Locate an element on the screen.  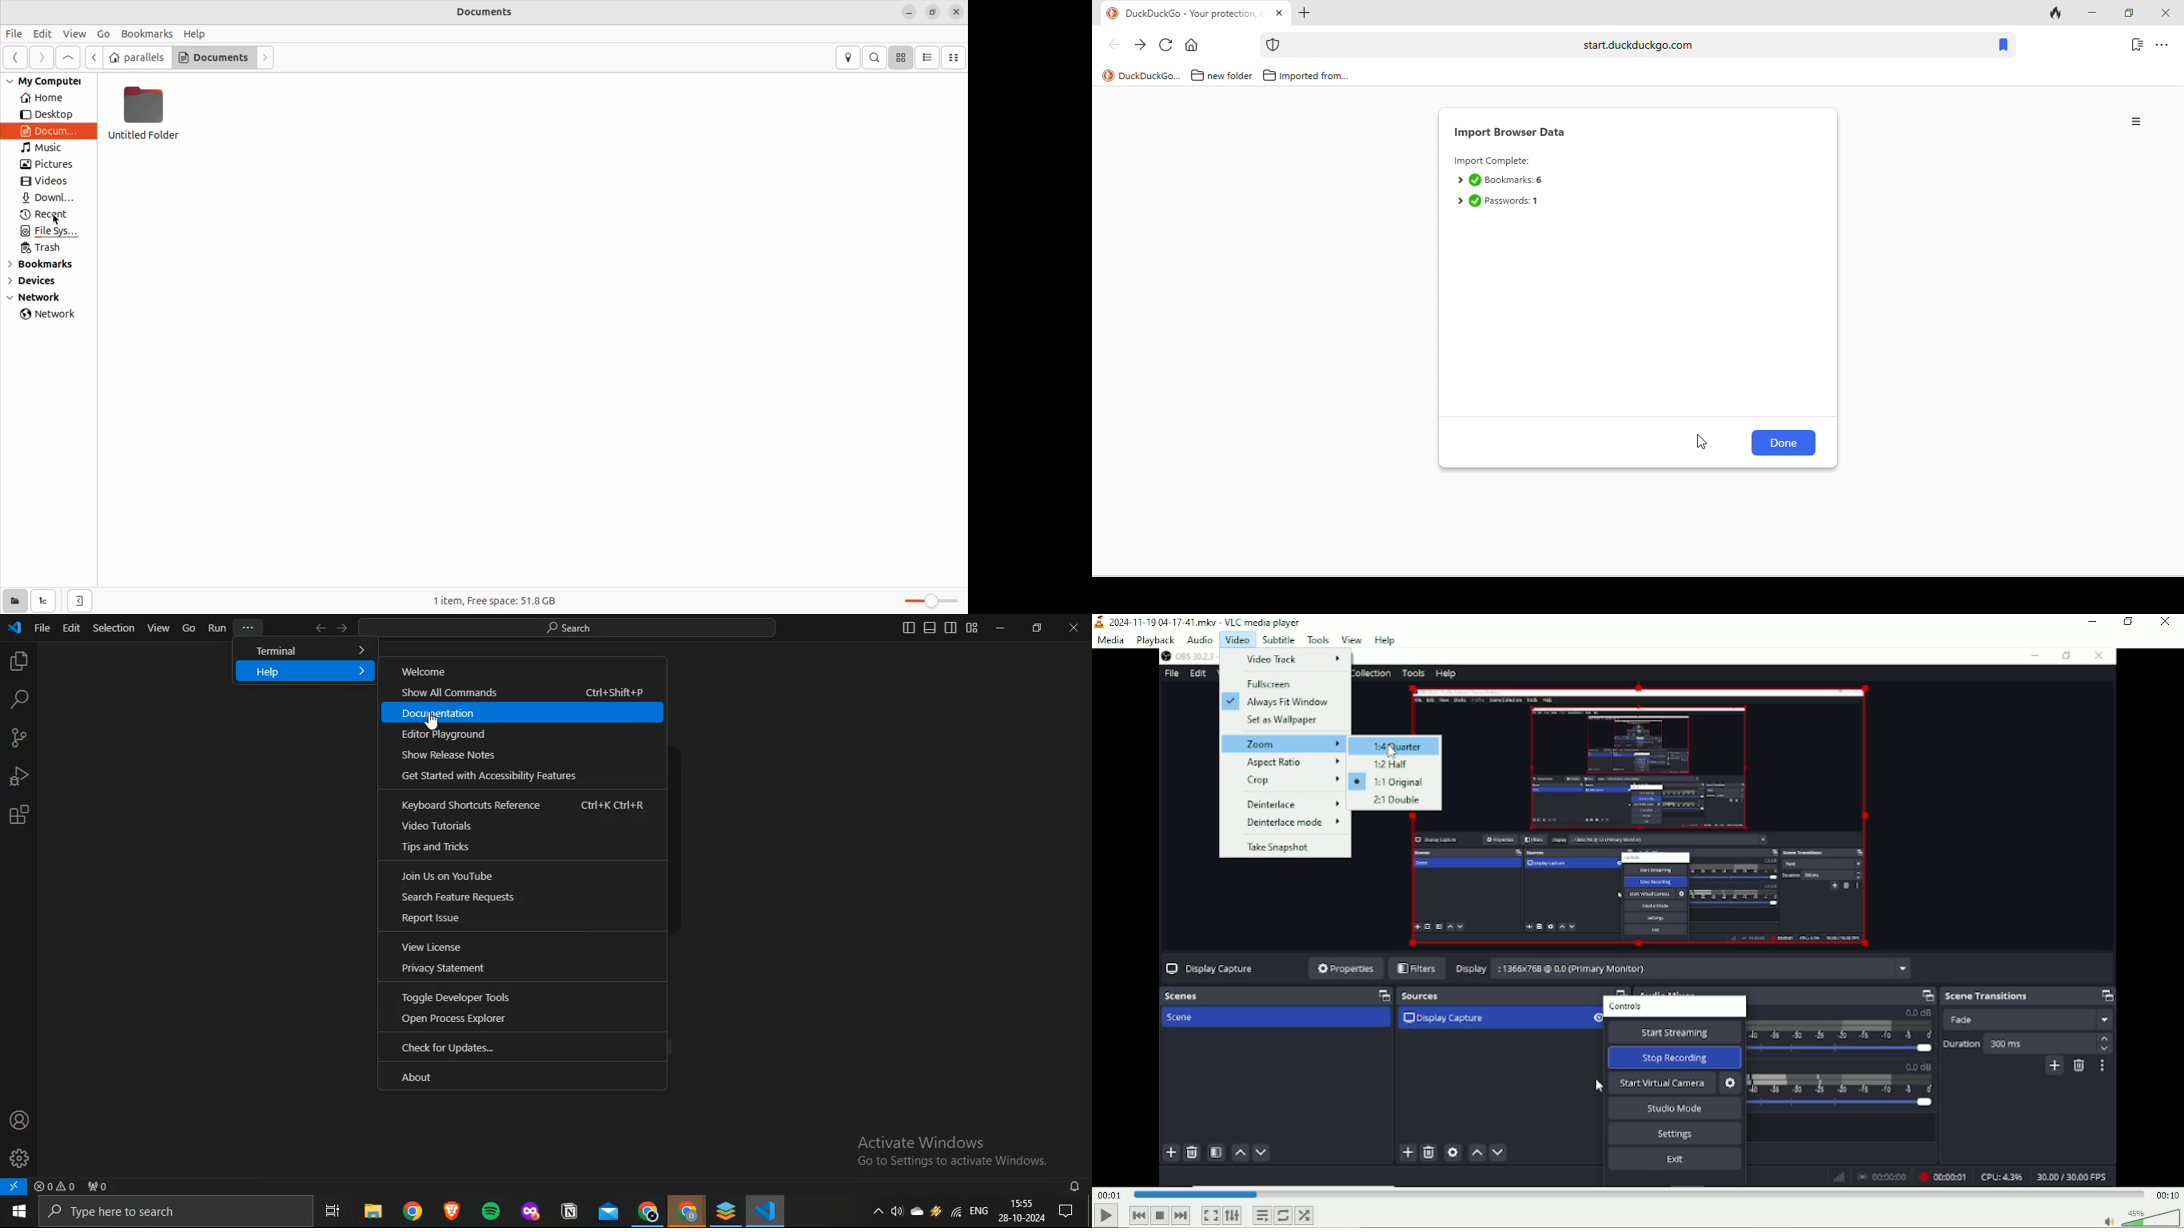
terminal is located at coordinates (305, 650).